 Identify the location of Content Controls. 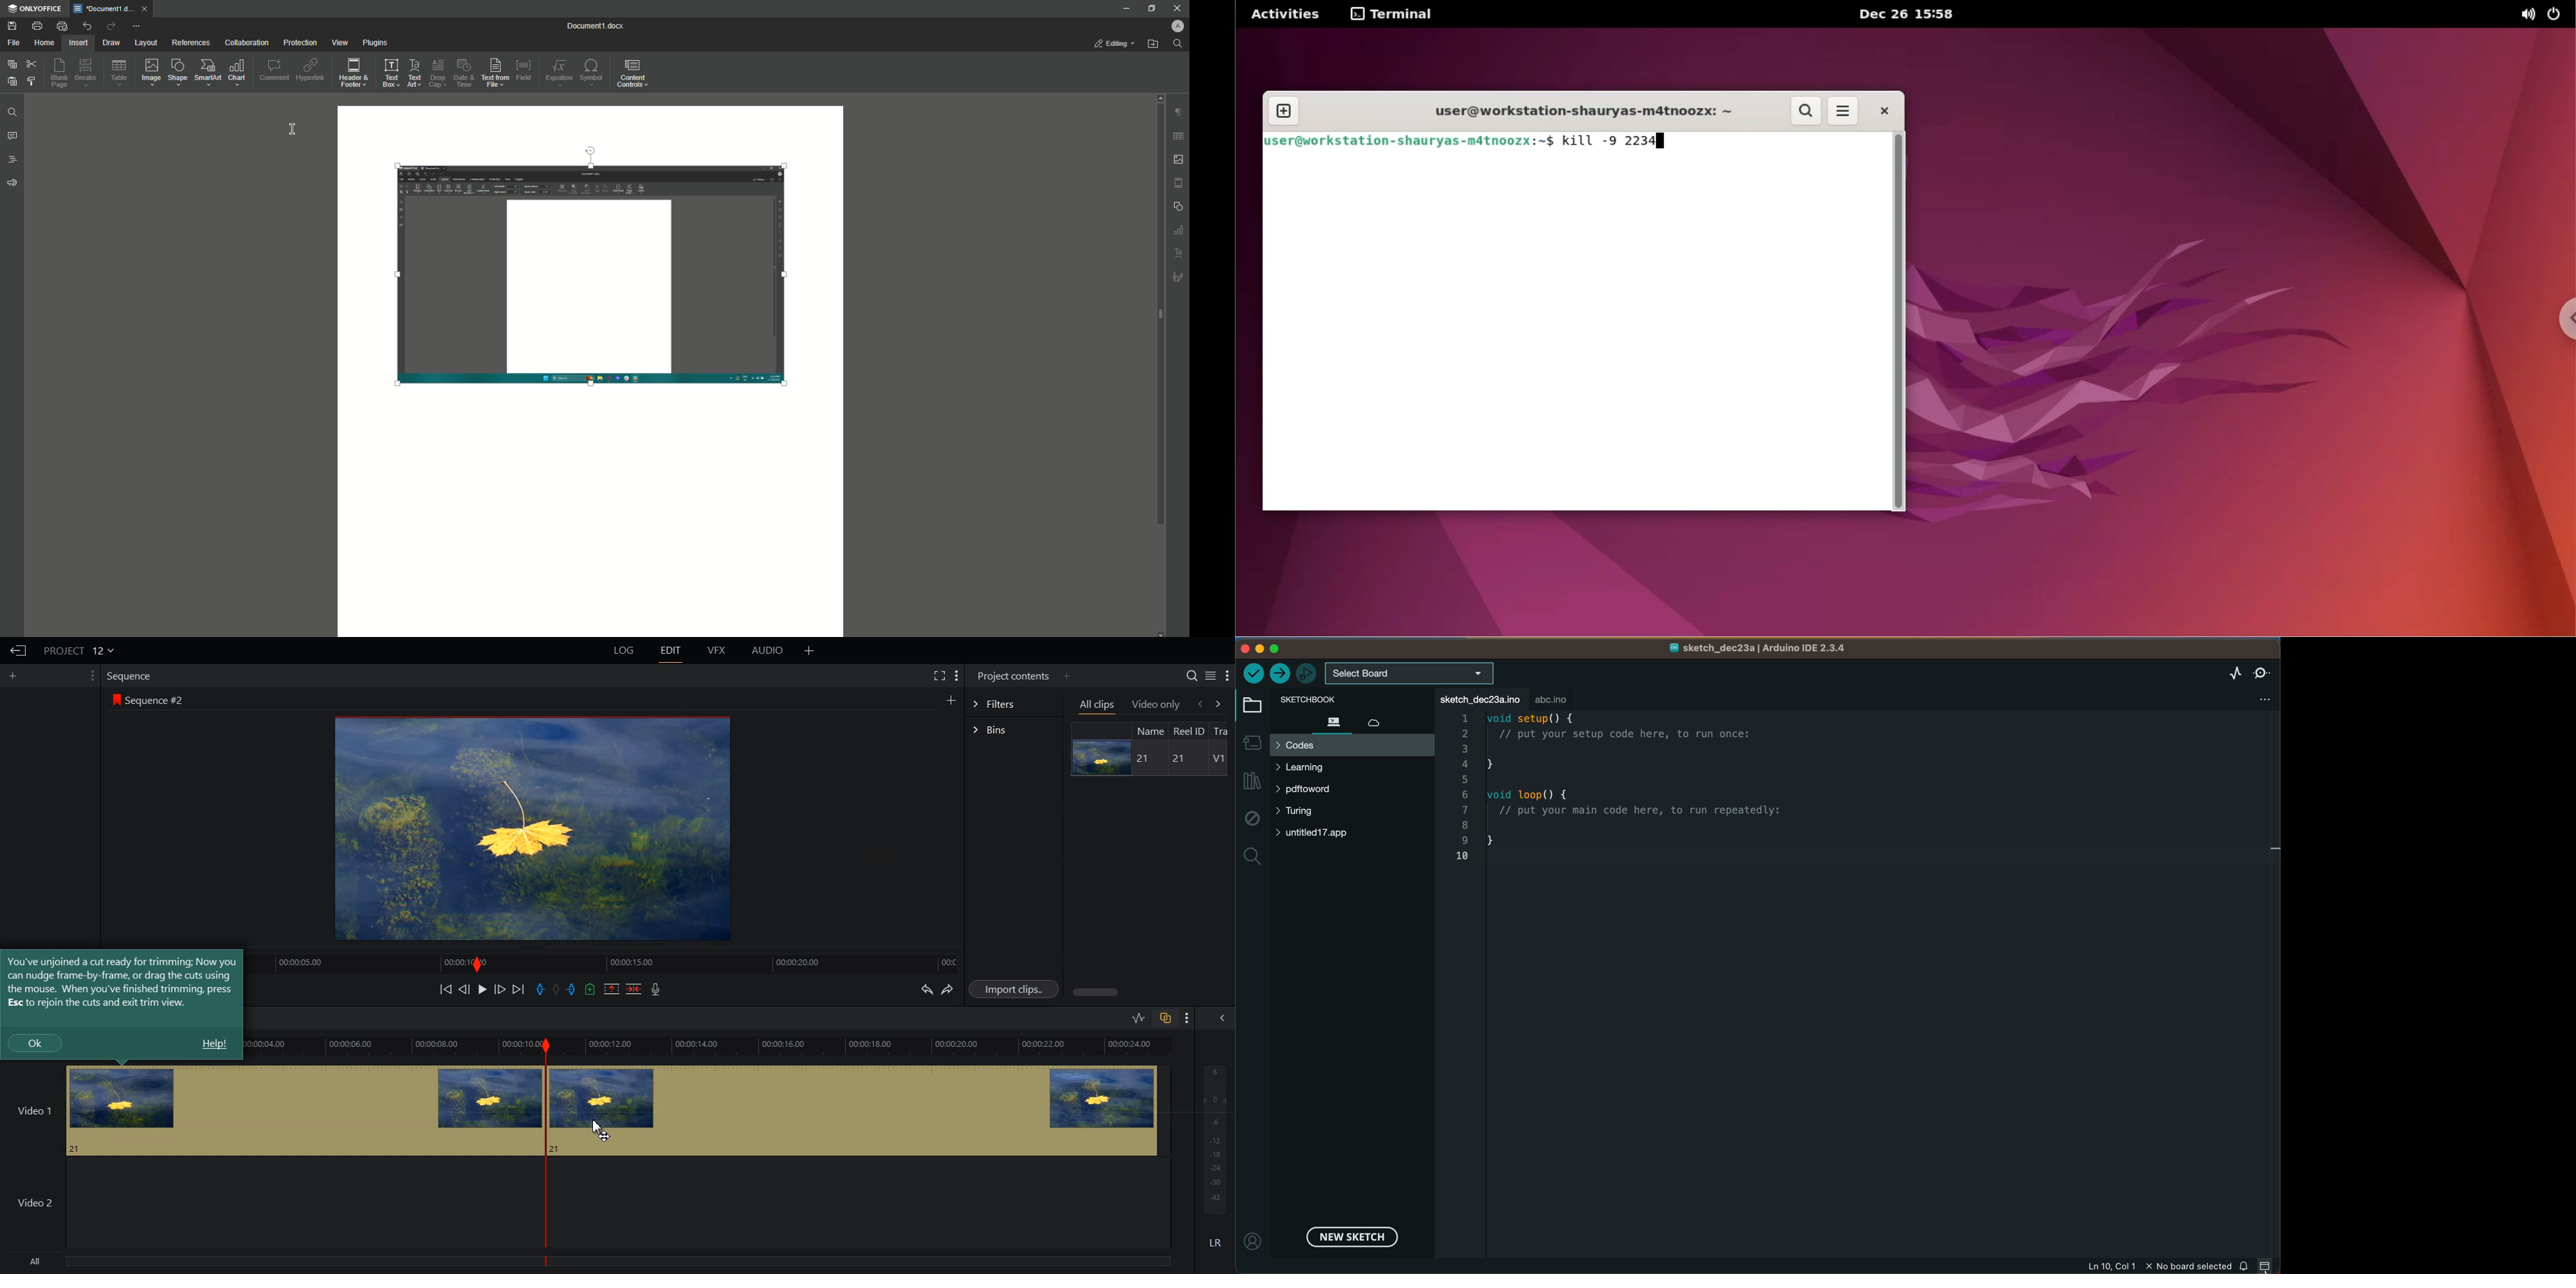
(636, 76).